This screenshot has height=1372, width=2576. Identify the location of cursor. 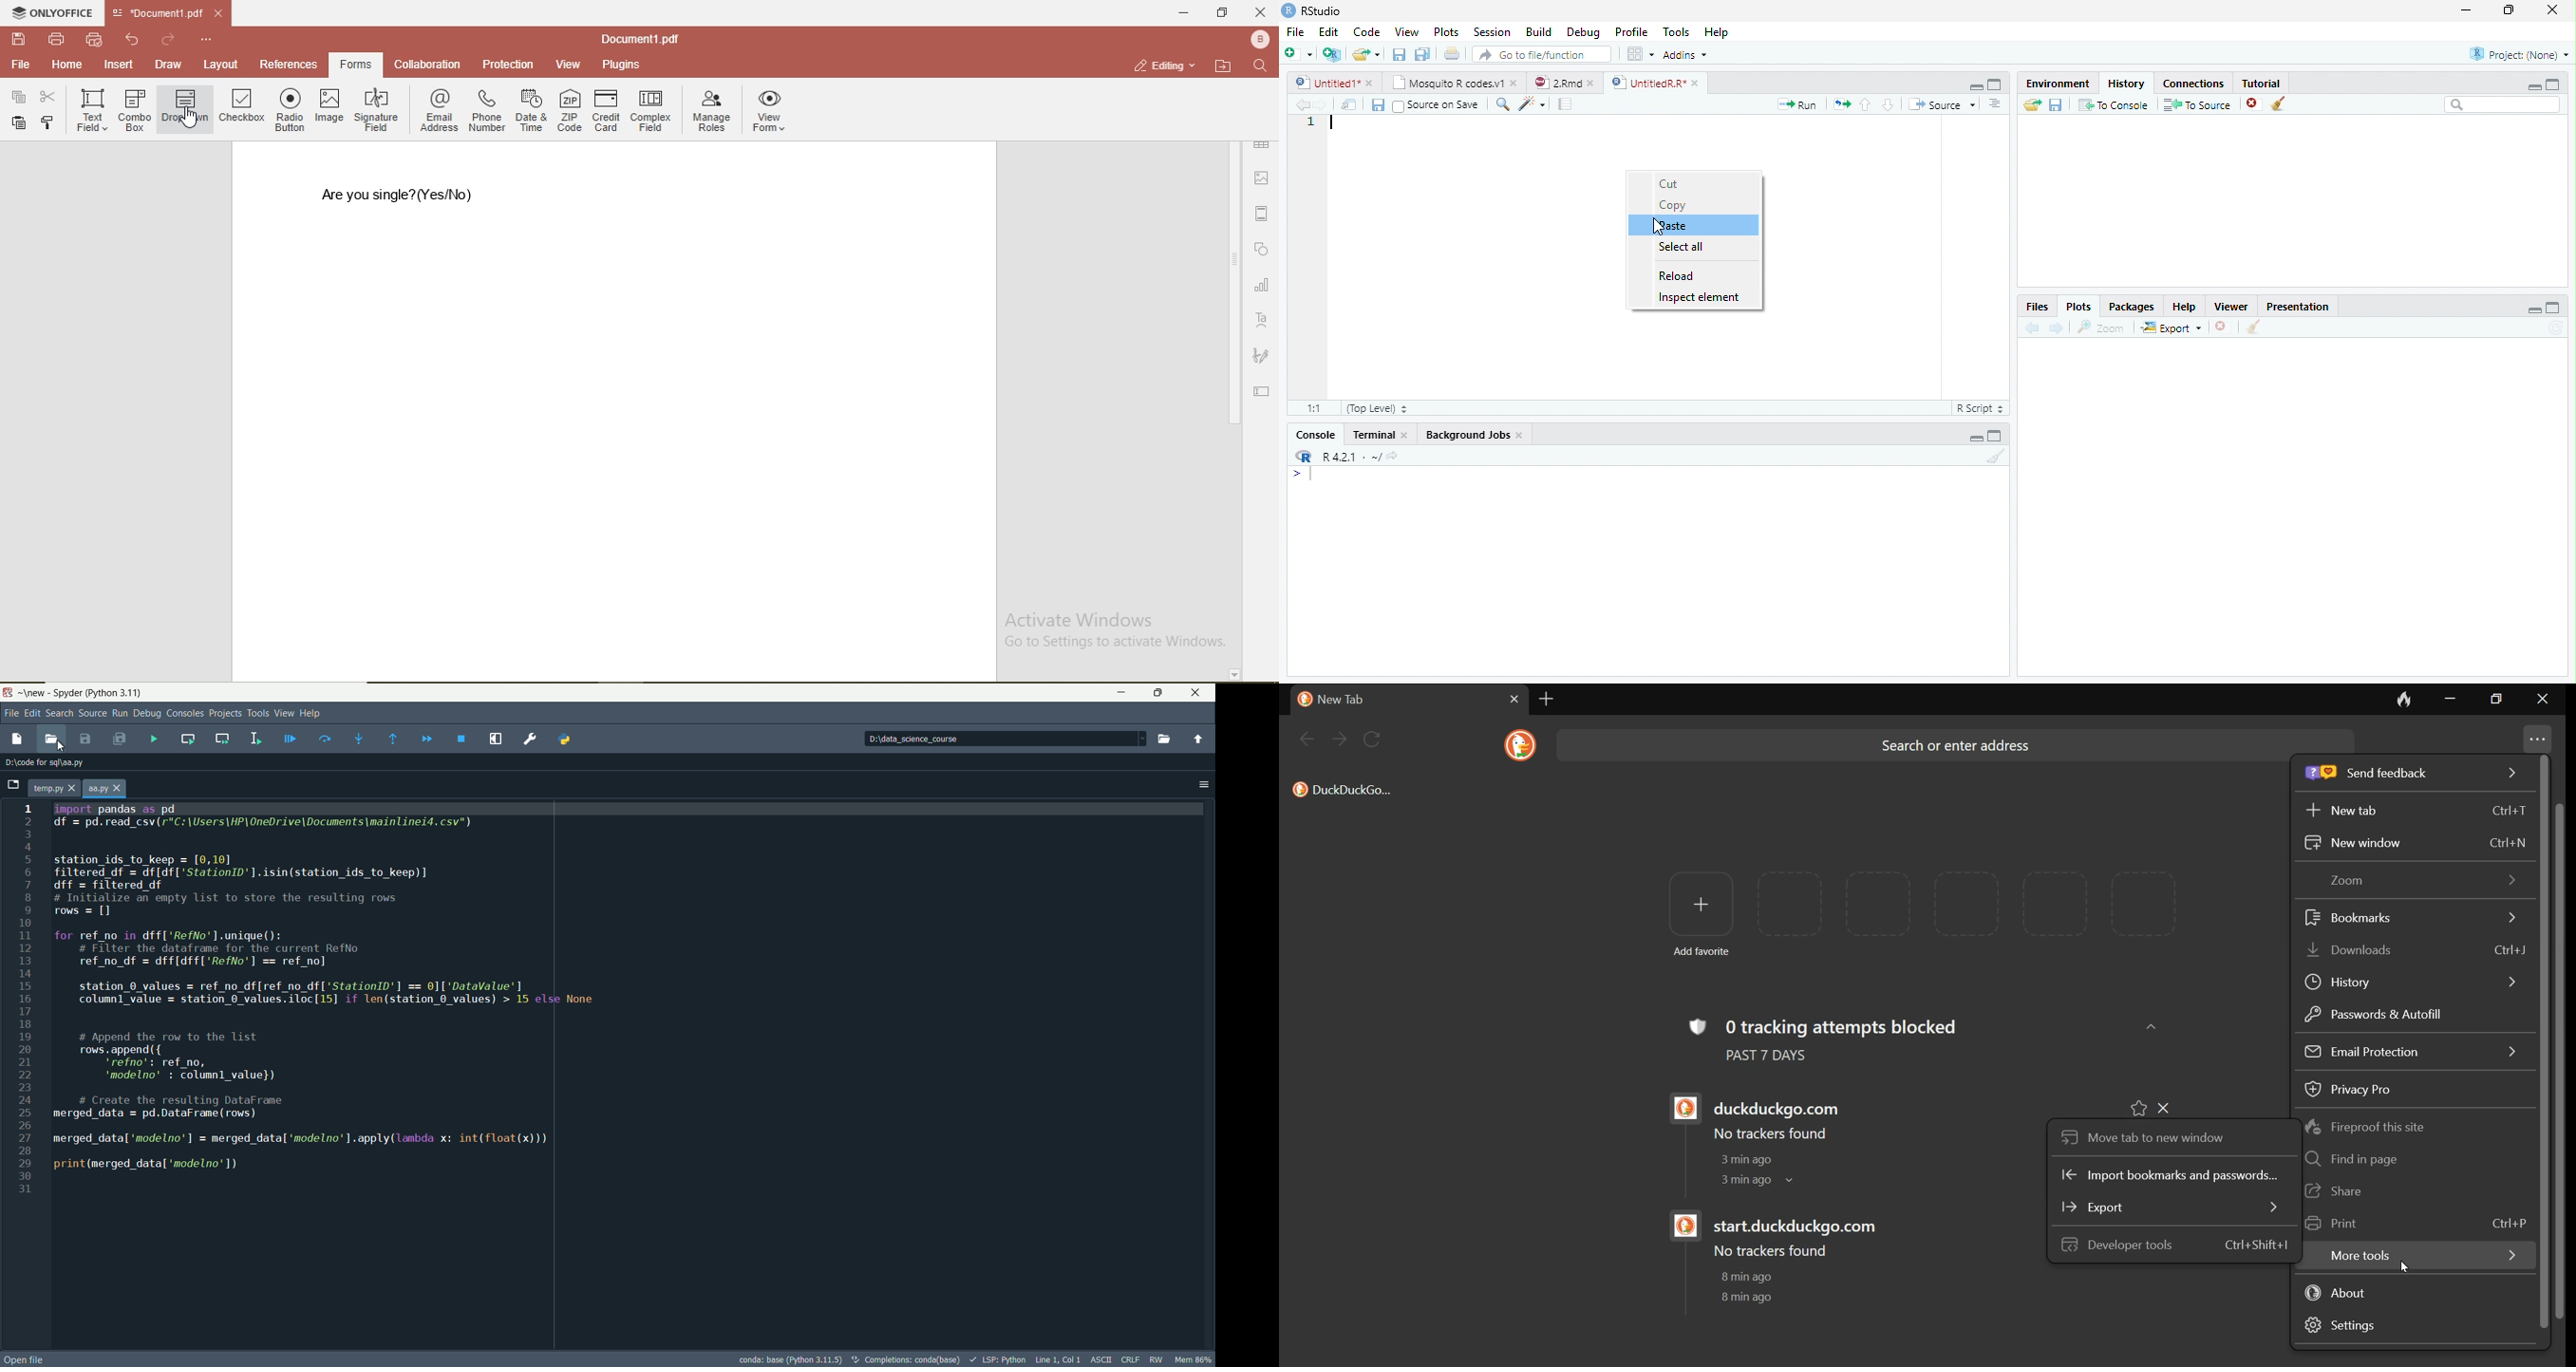
(61, 746).